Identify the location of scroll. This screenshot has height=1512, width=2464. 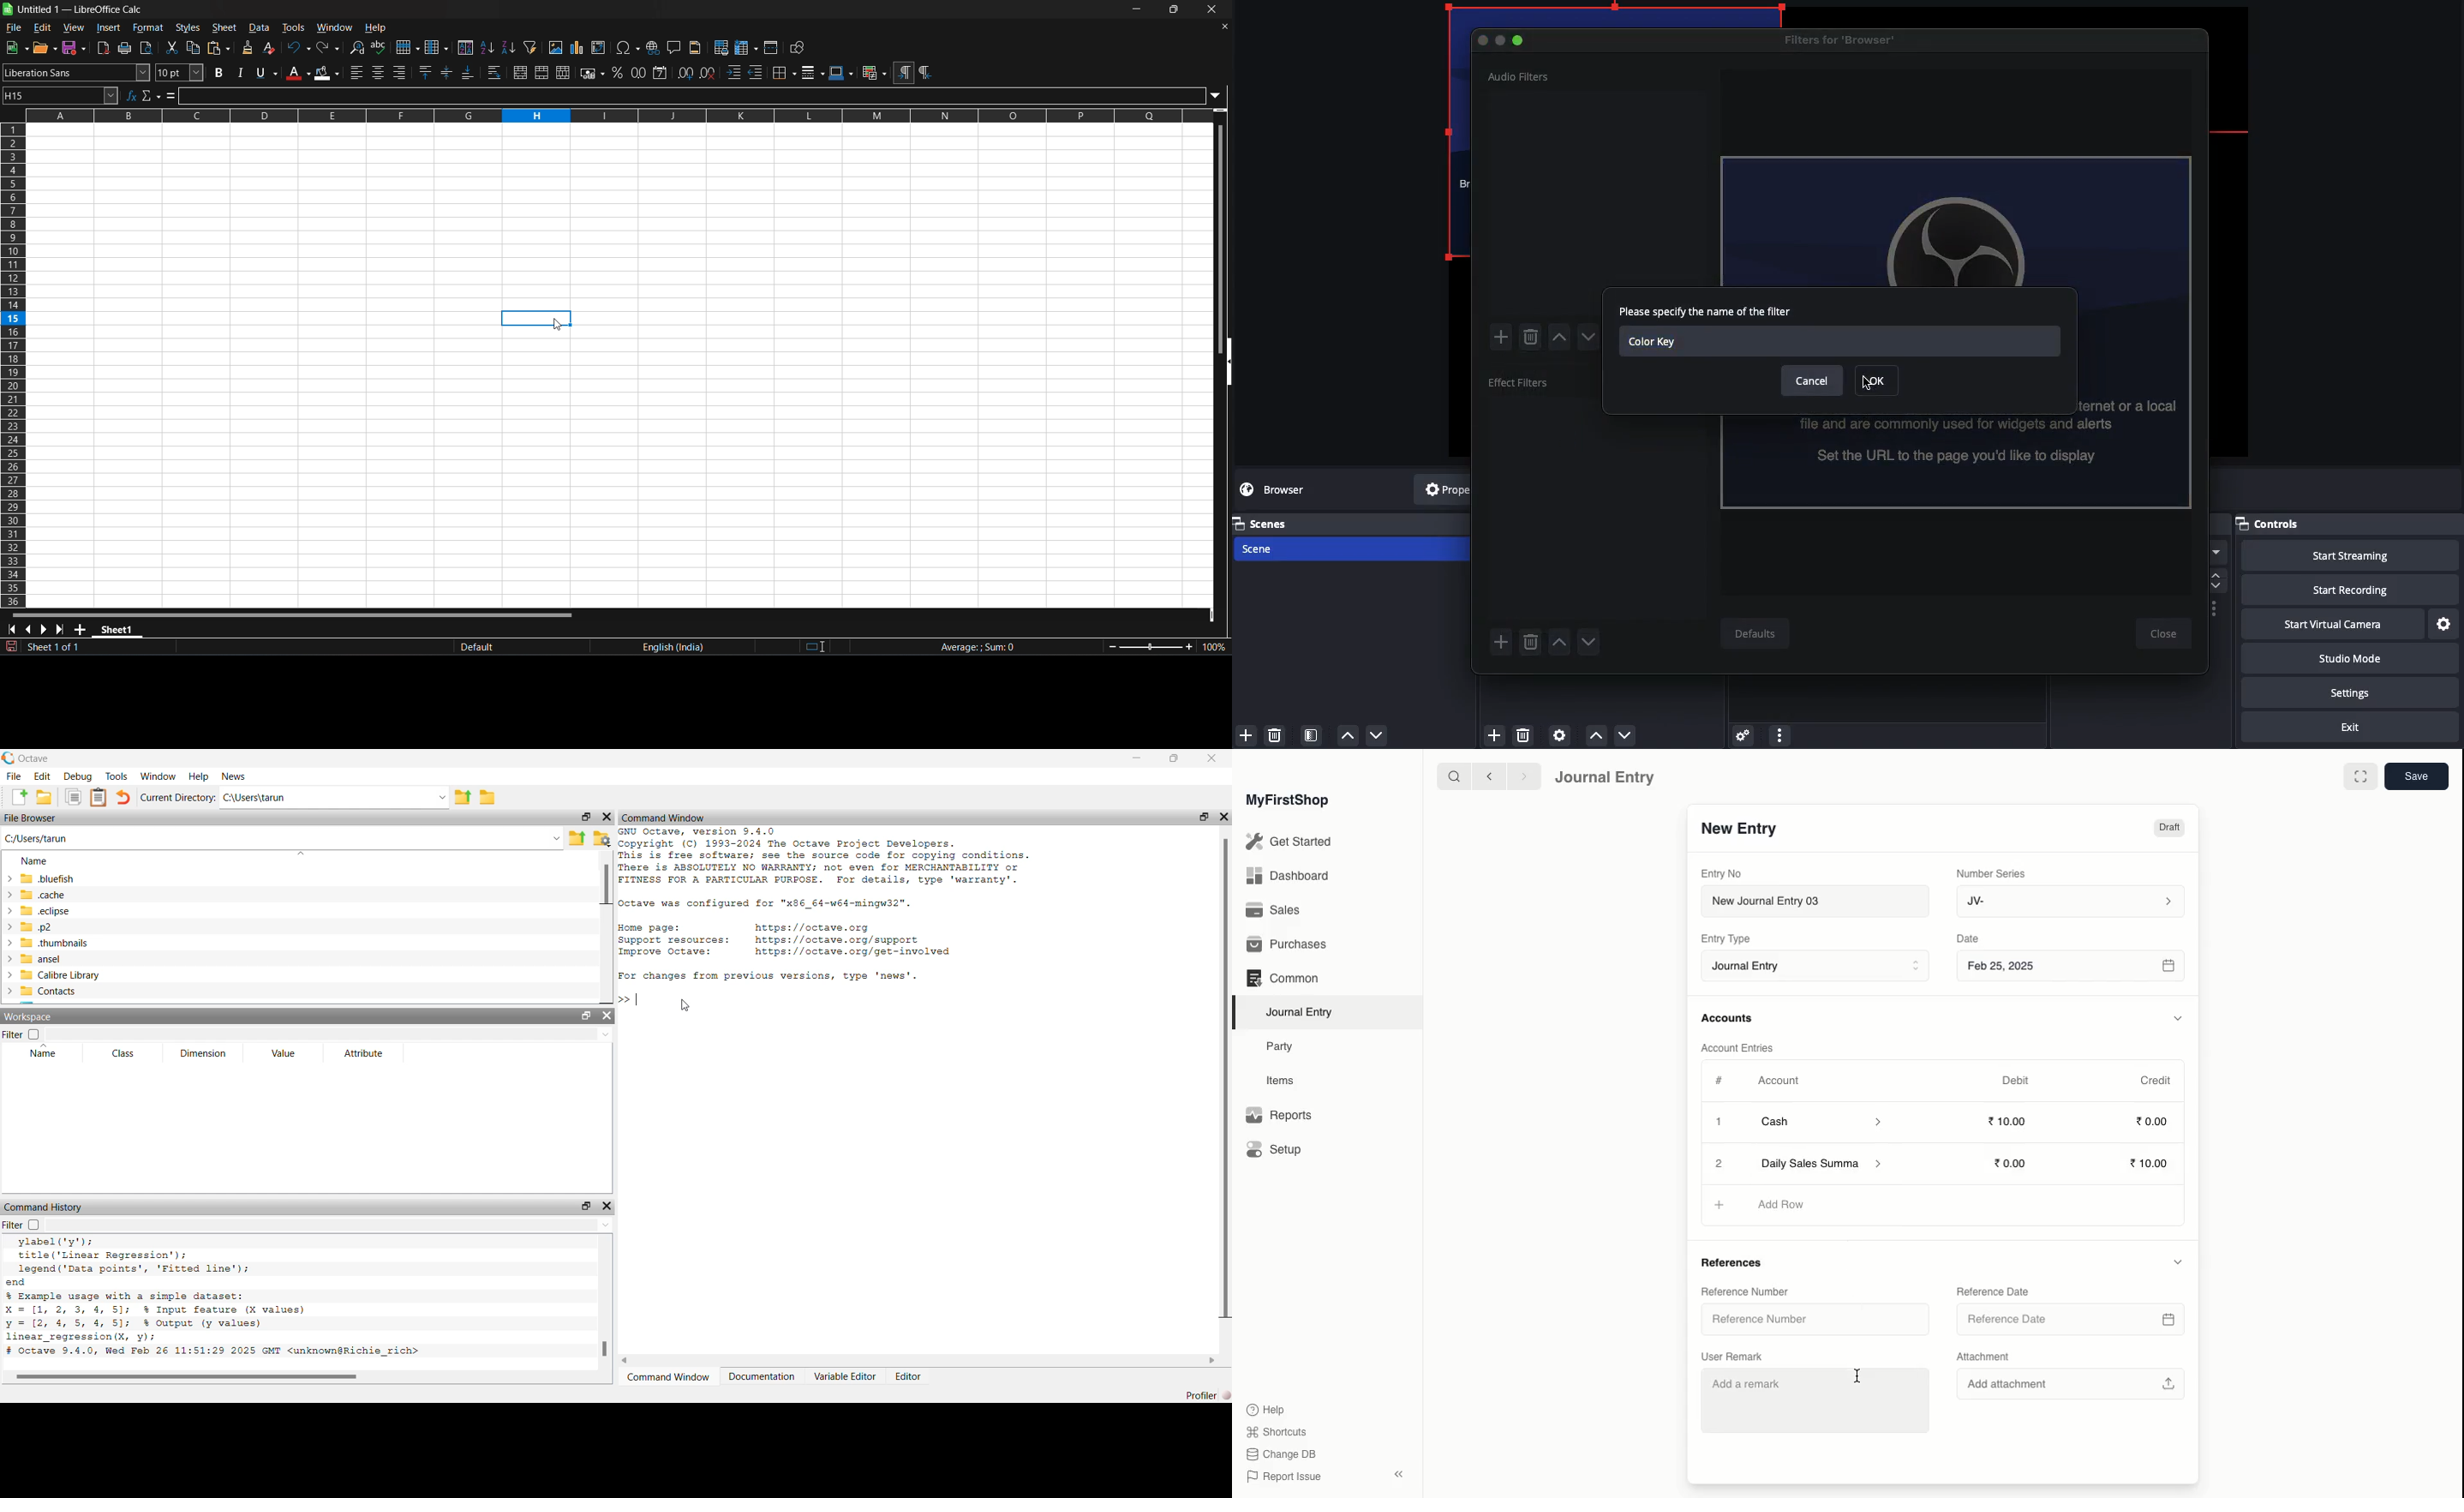
(2220, 578).